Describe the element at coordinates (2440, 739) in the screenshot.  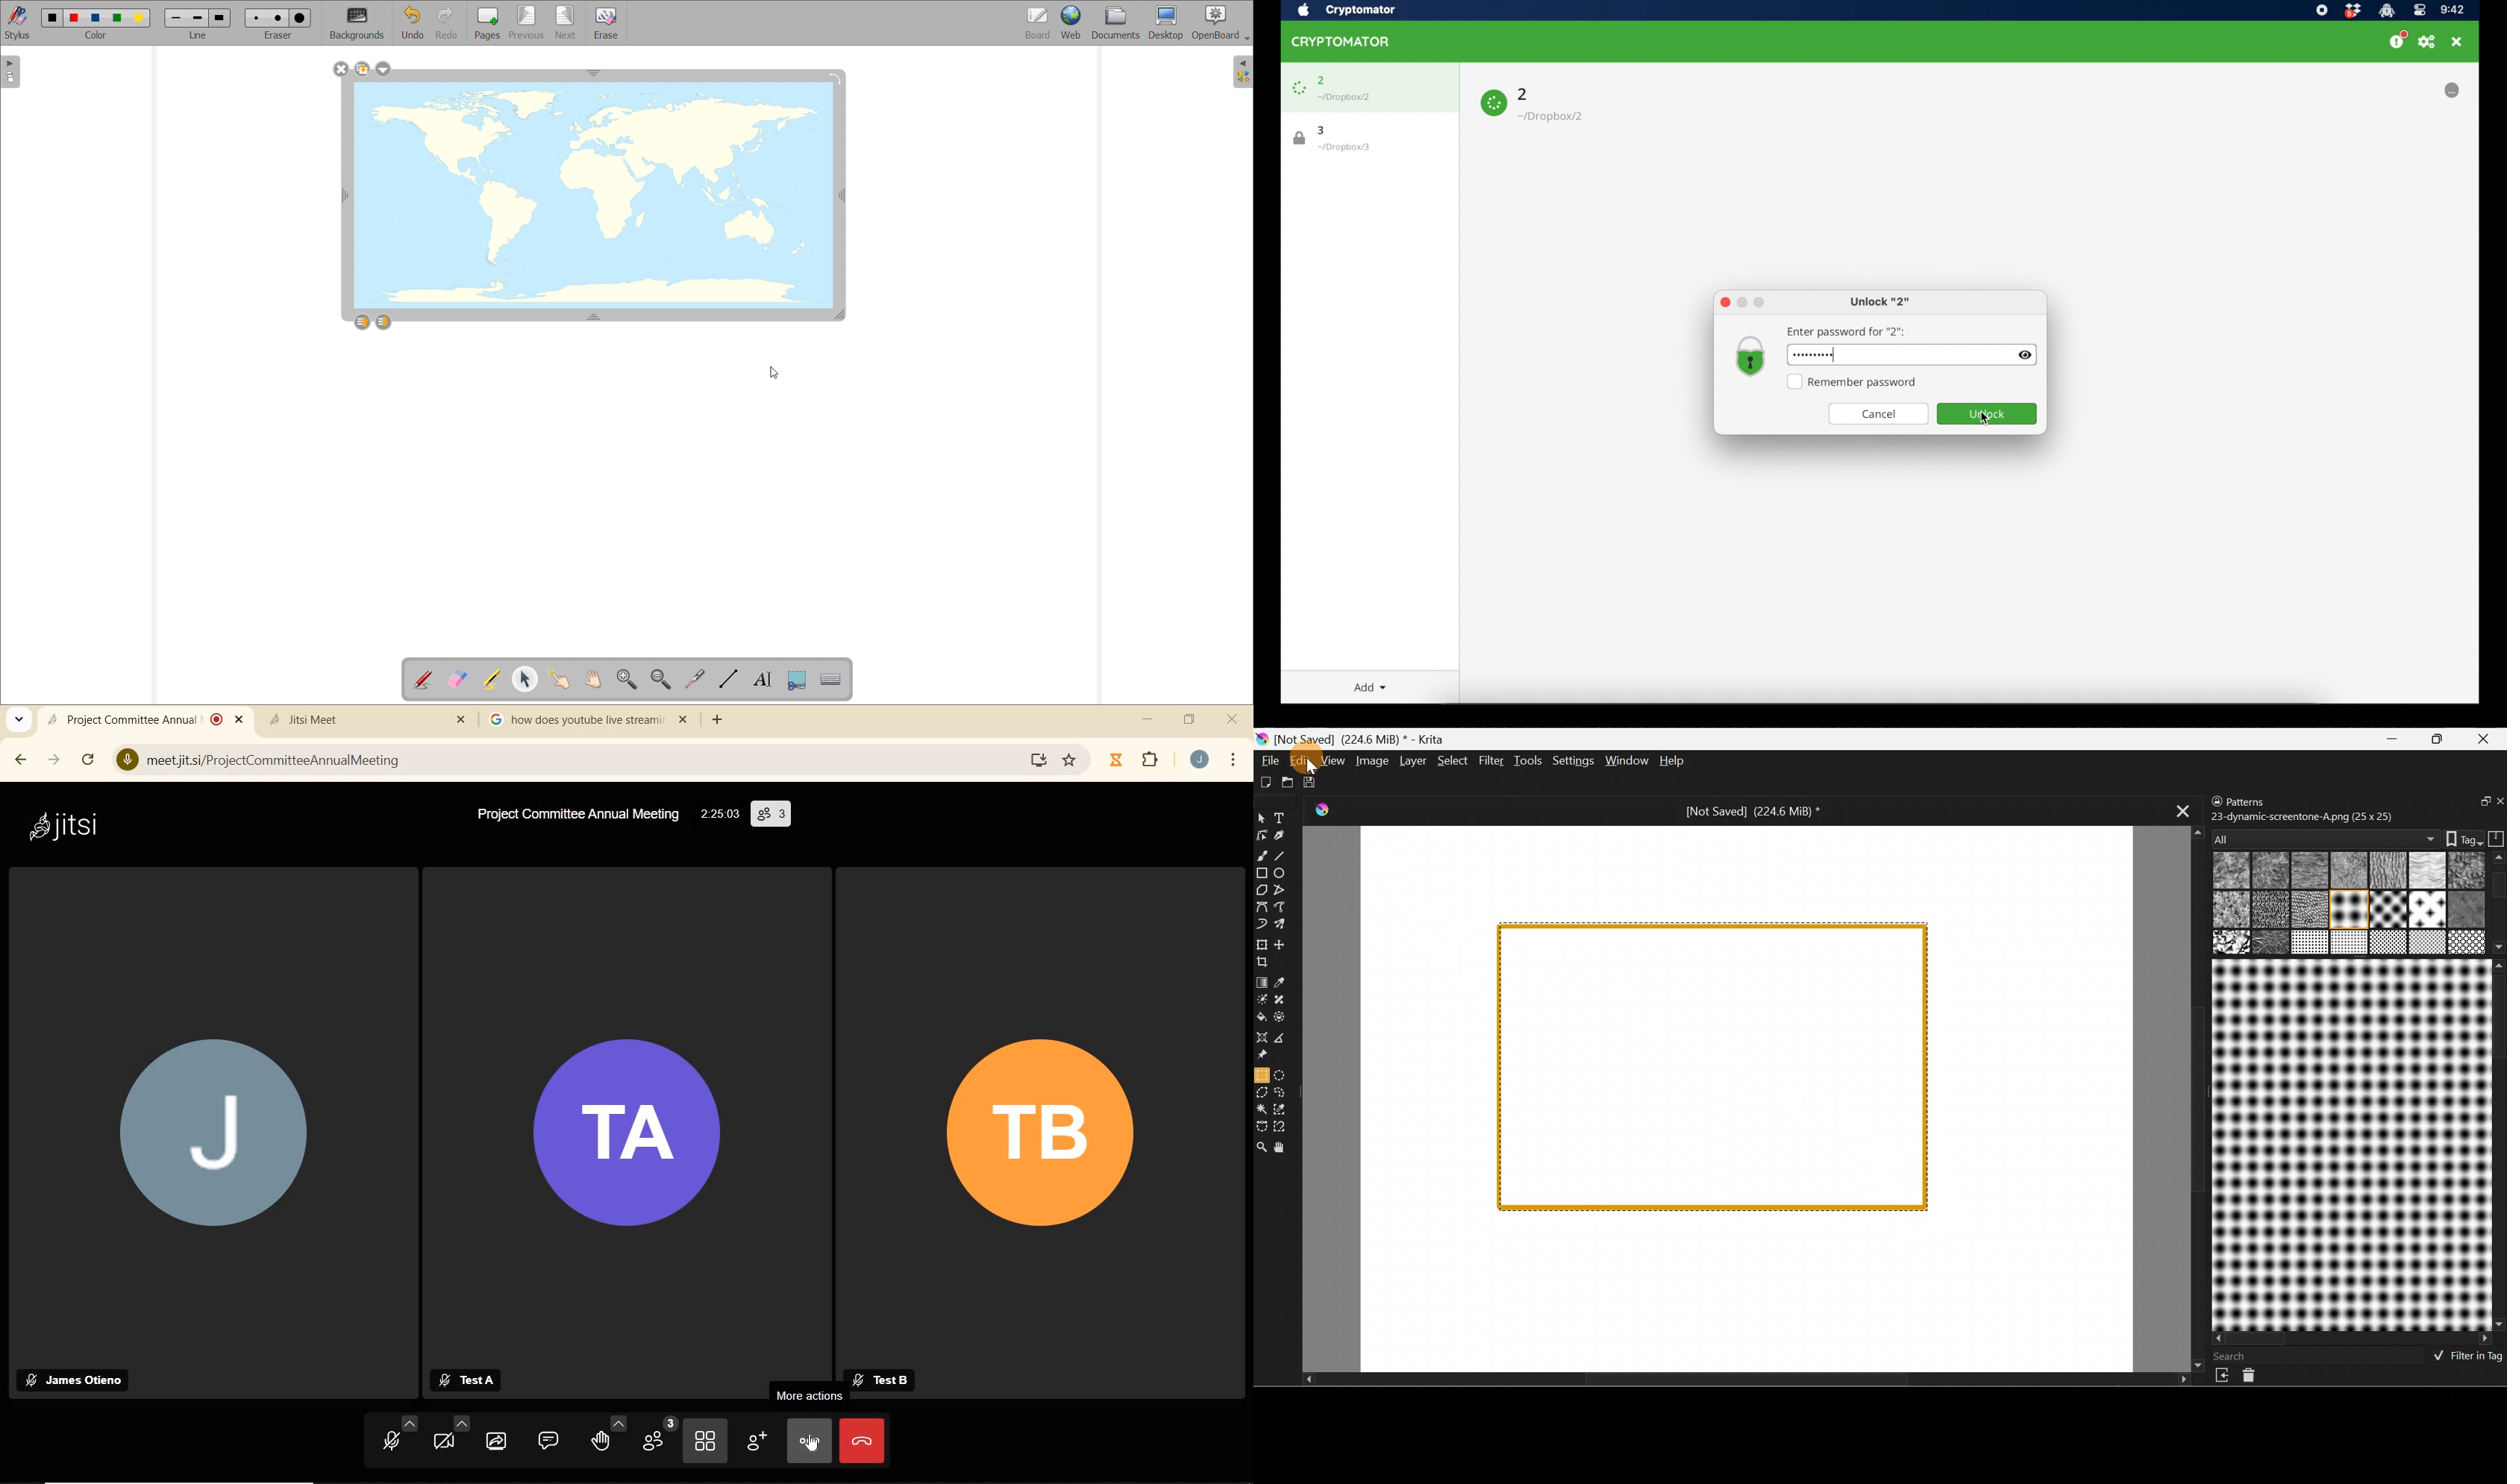
I see `Maximize` at that location.